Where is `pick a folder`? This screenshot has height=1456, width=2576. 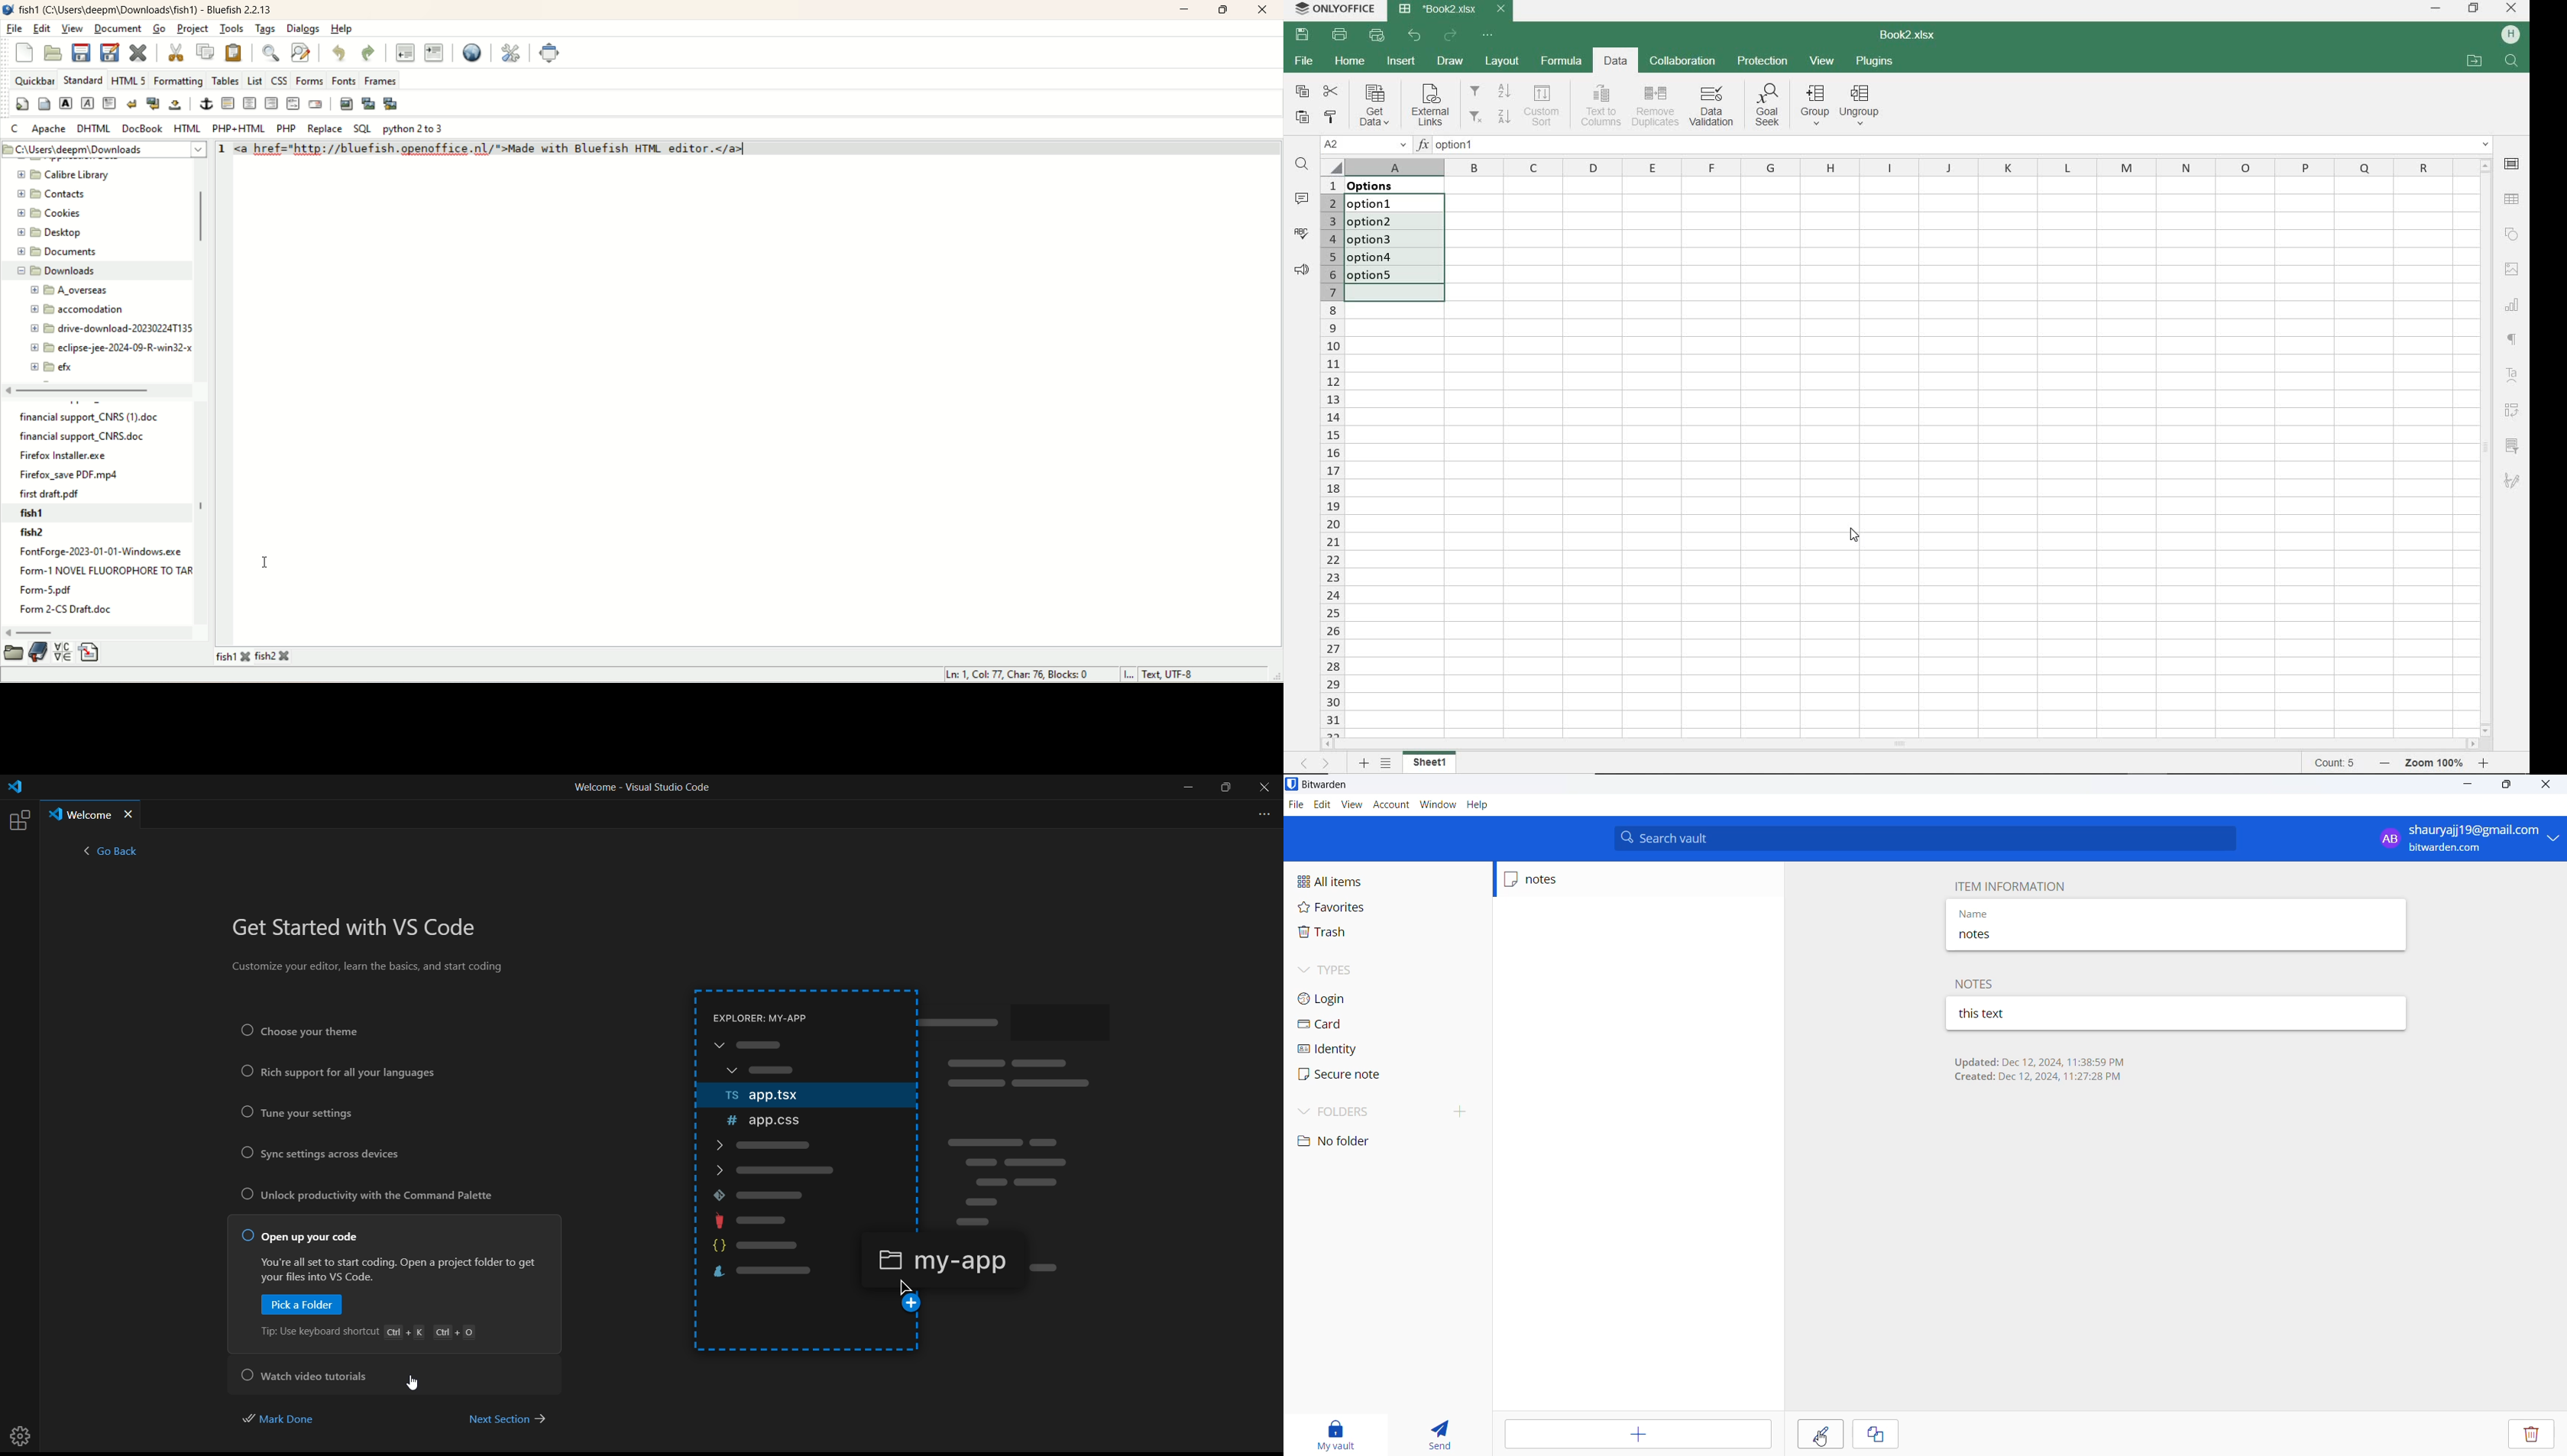
pick a folder is located at coordinates (303, 1306).